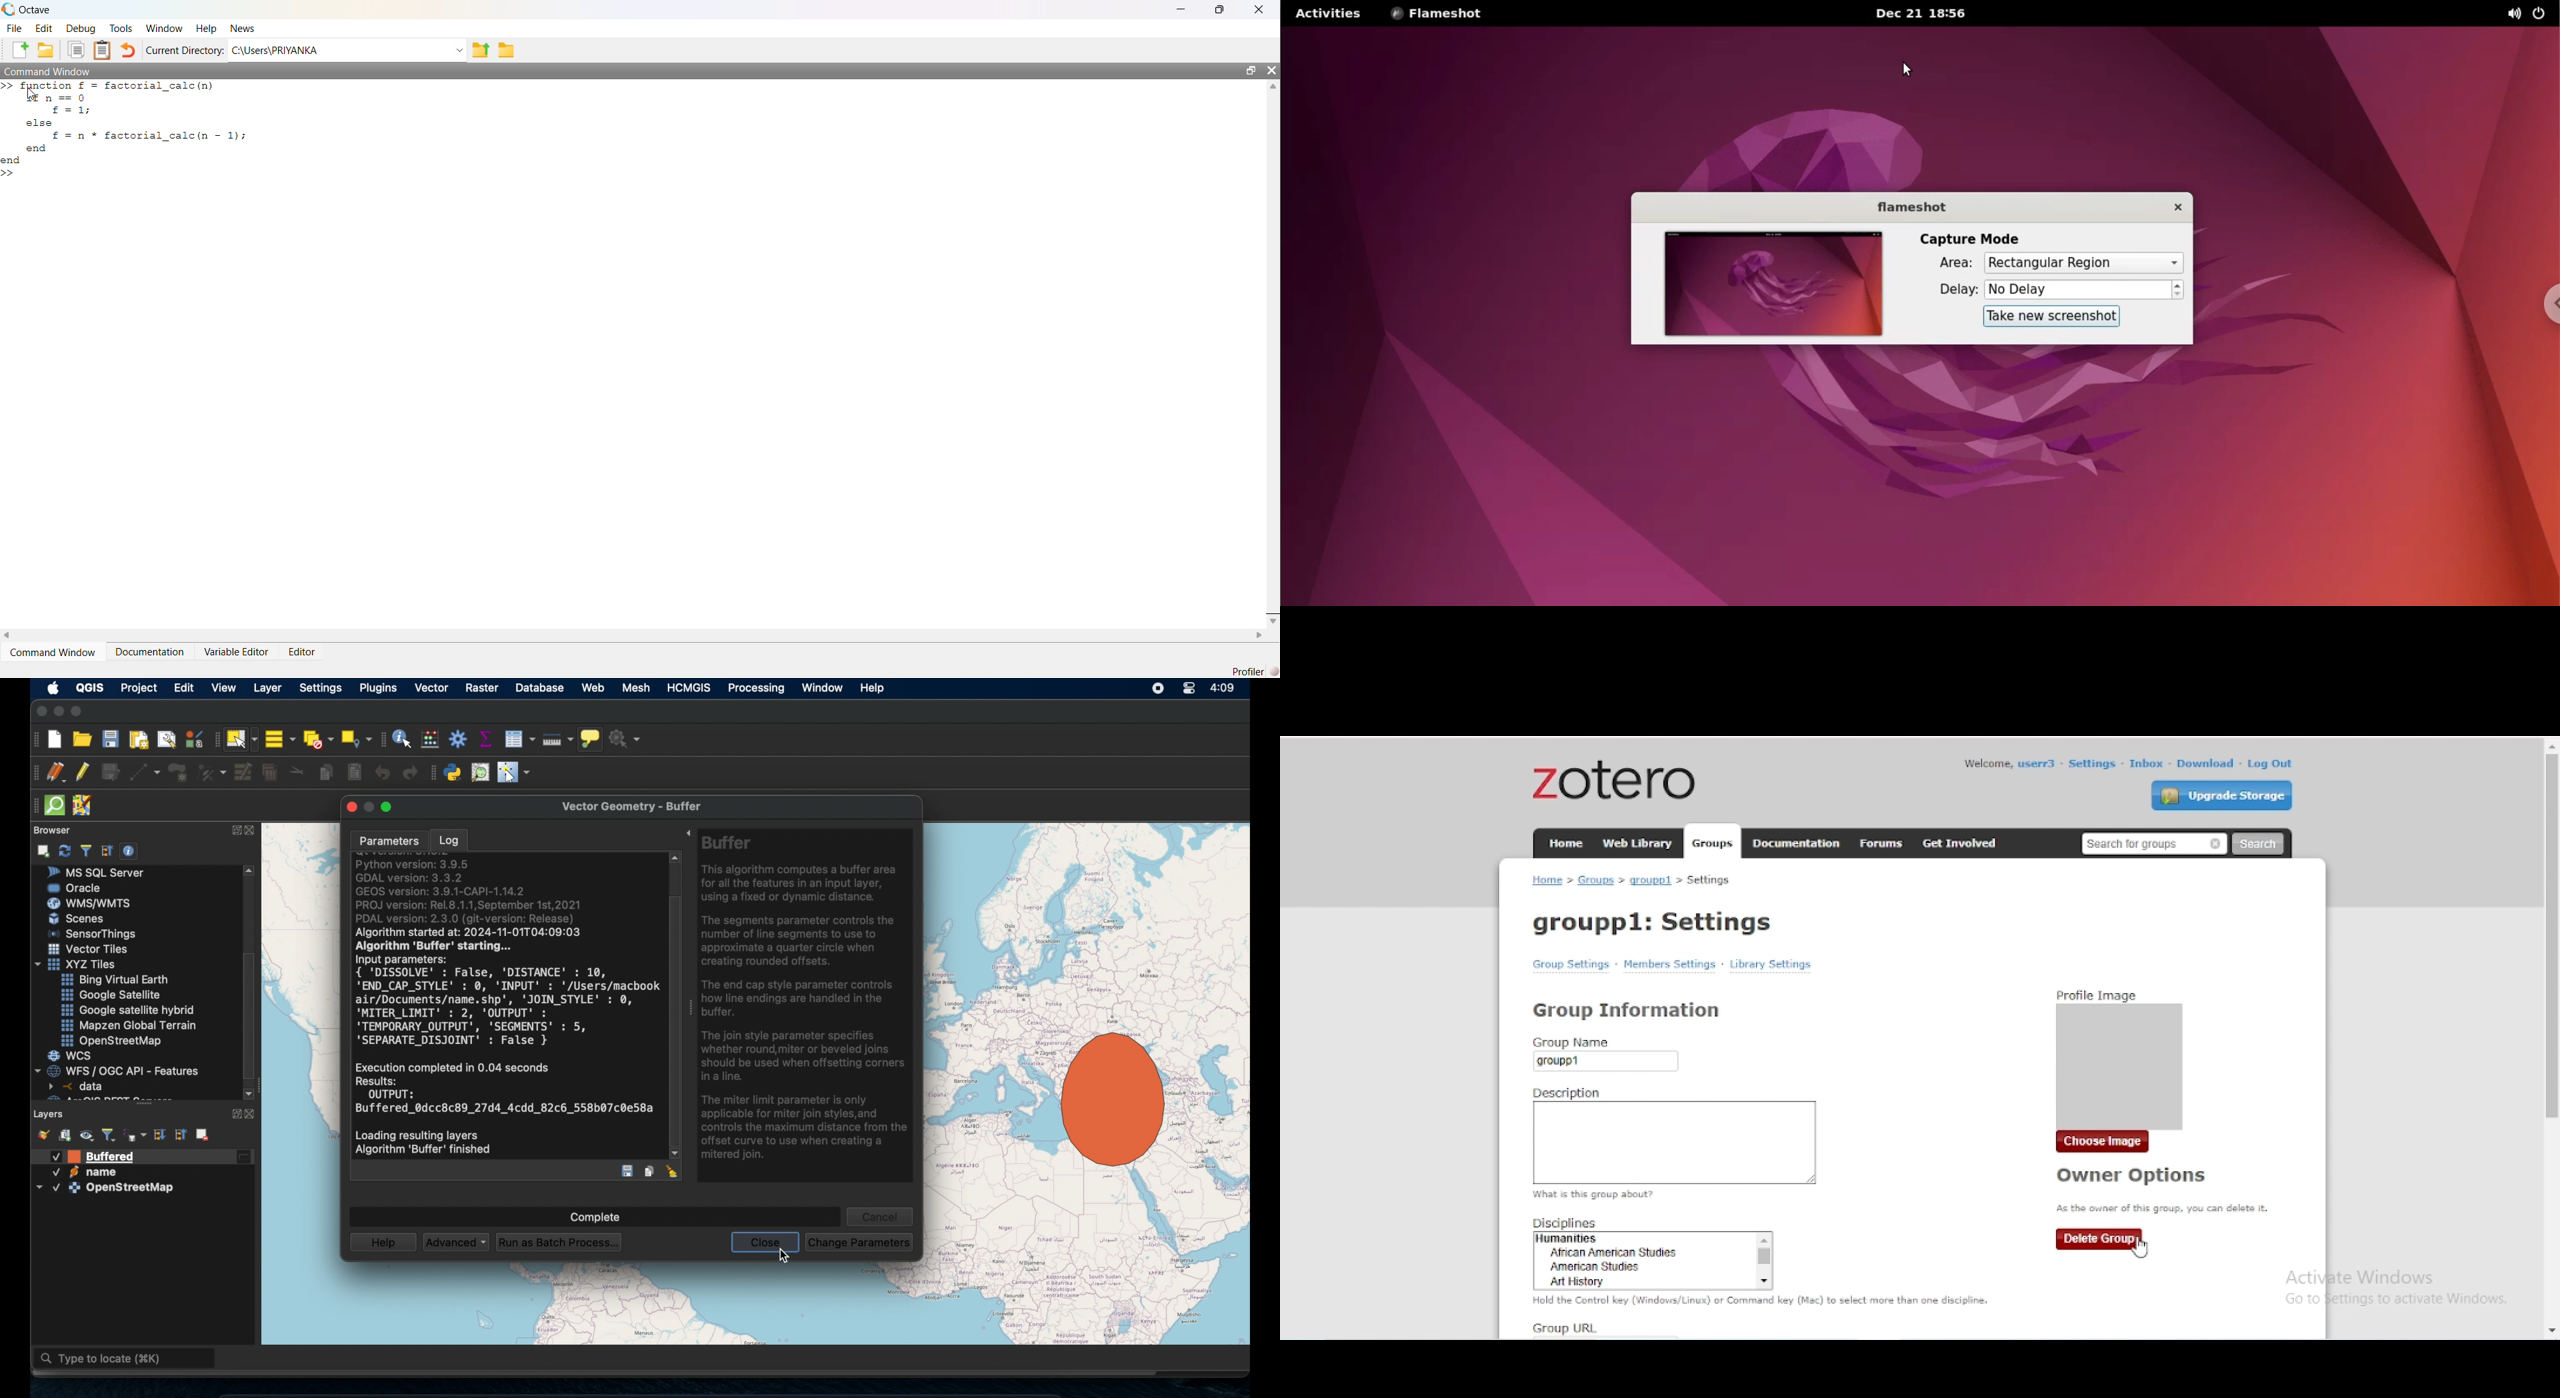  Describe the element at coordinates (1571, 965) in the screenshot. I see `group settings` at that location.